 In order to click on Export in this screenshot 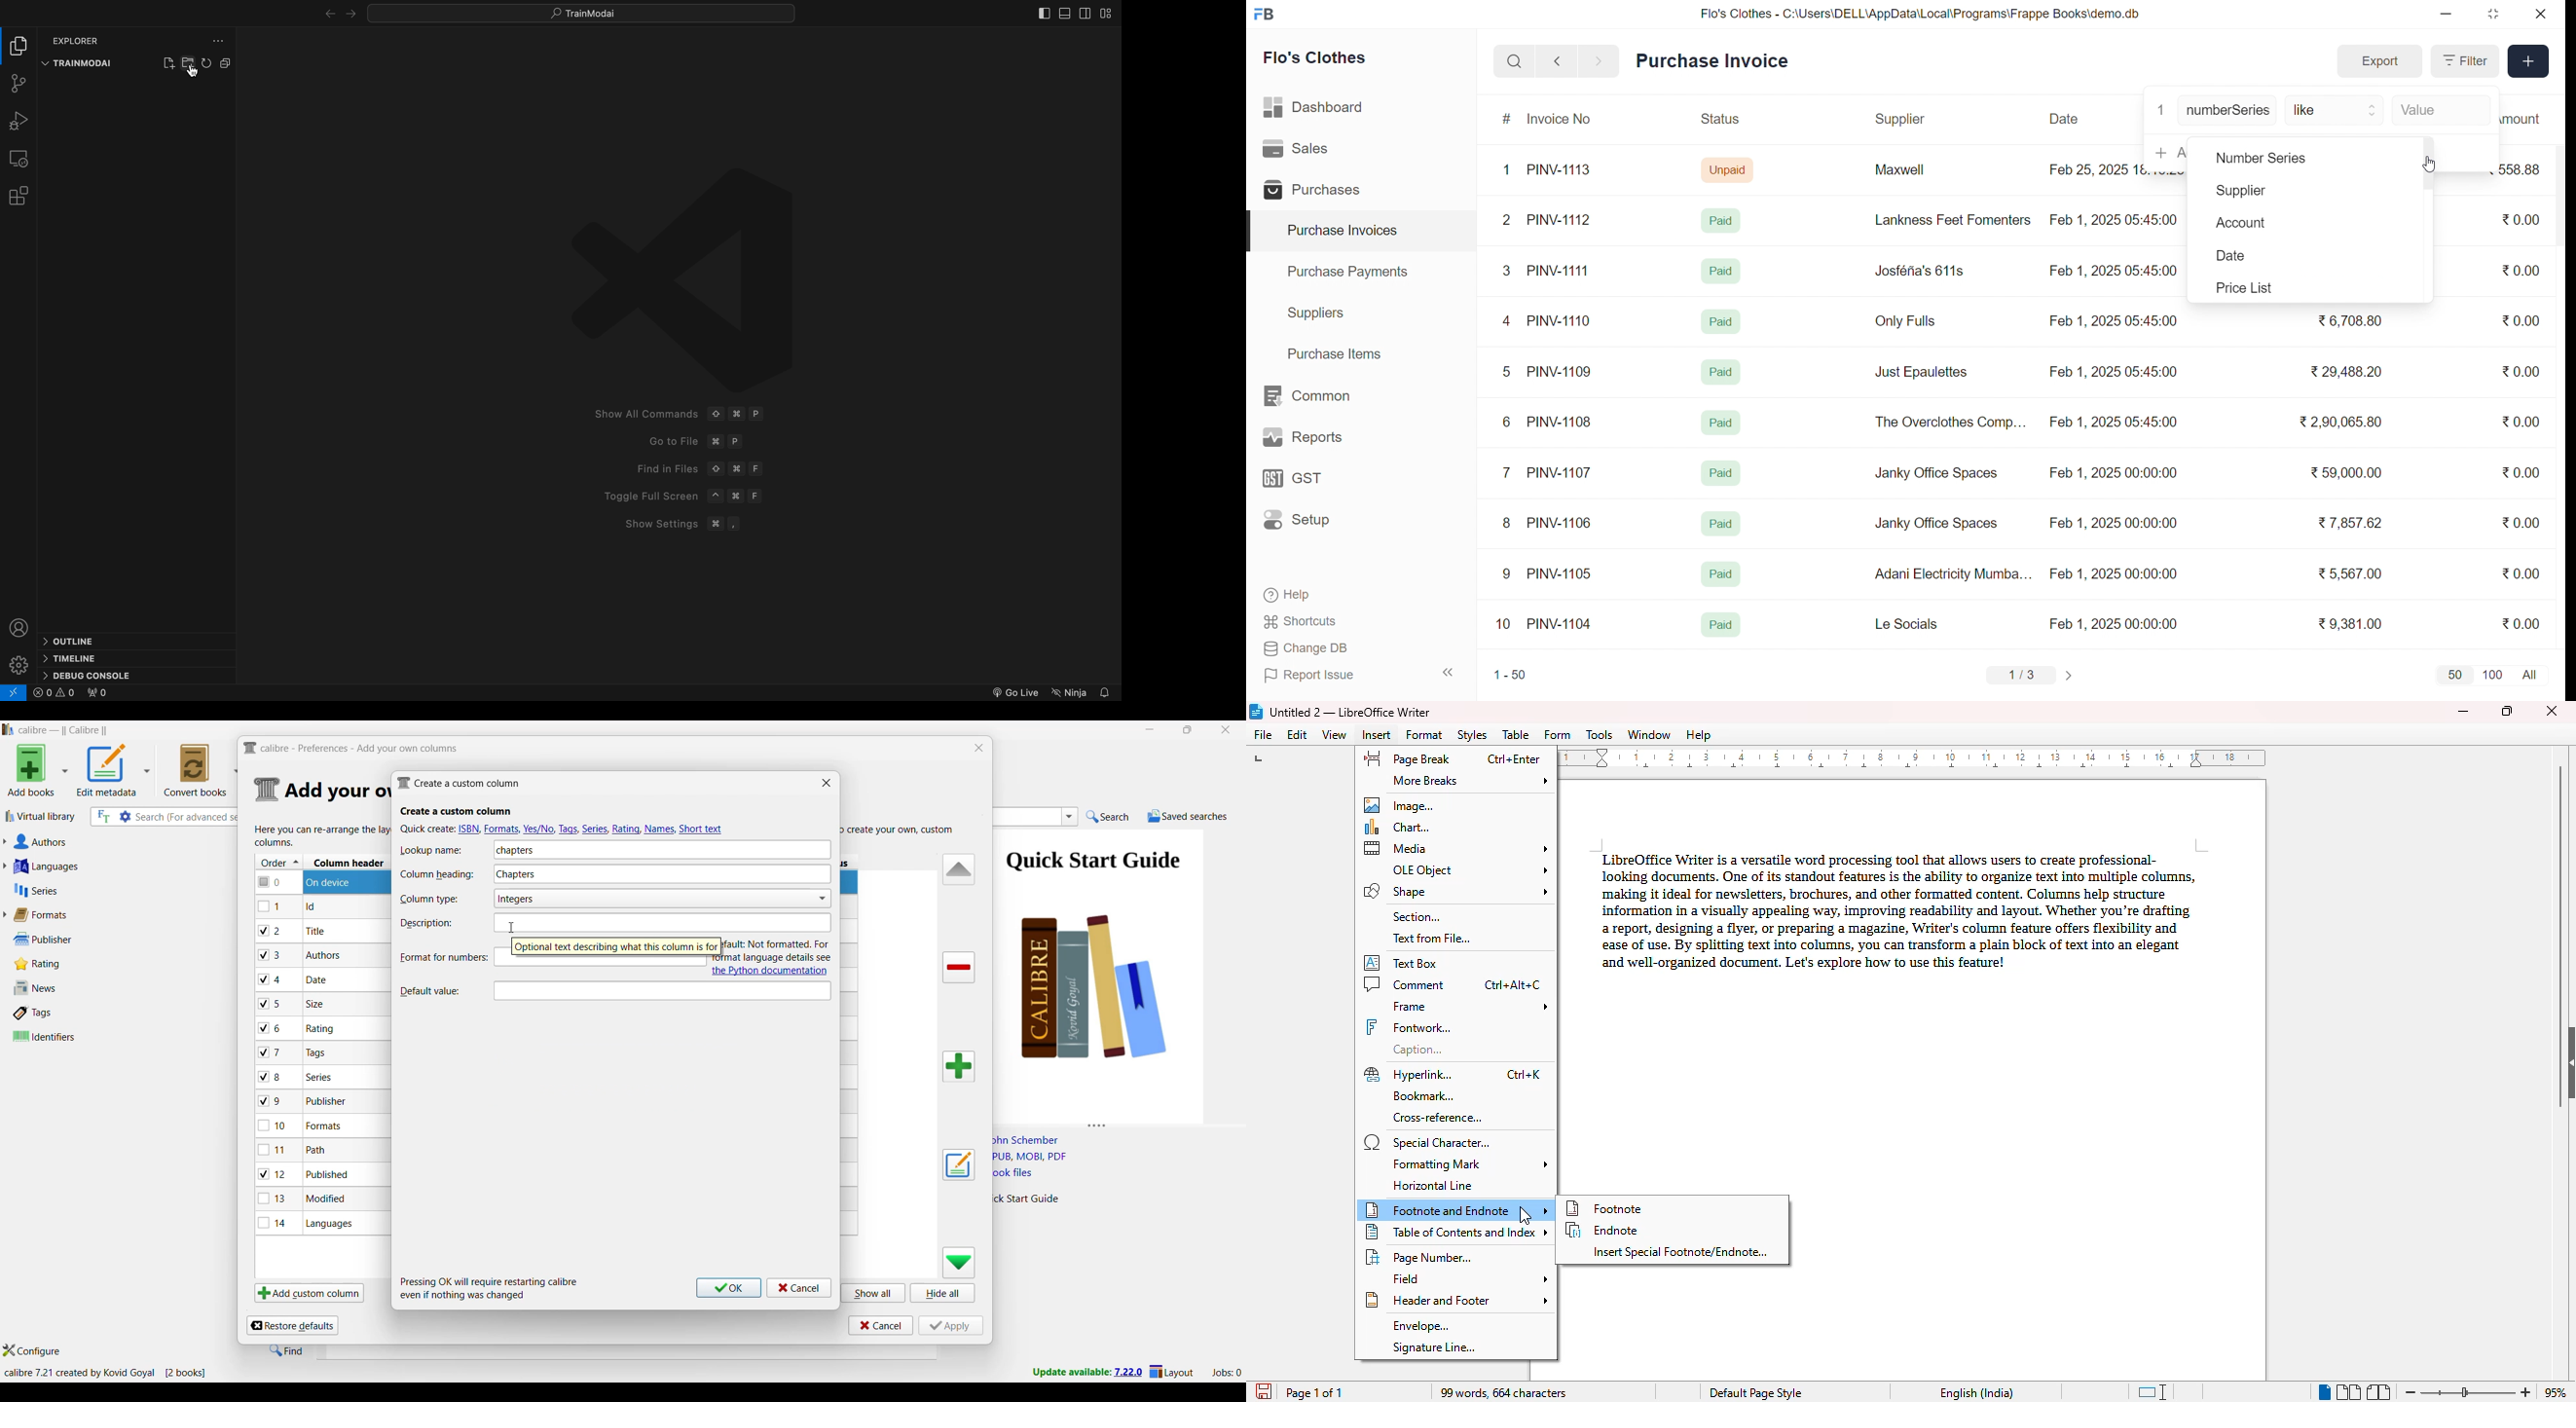, I will do `click(2379, 62)`.